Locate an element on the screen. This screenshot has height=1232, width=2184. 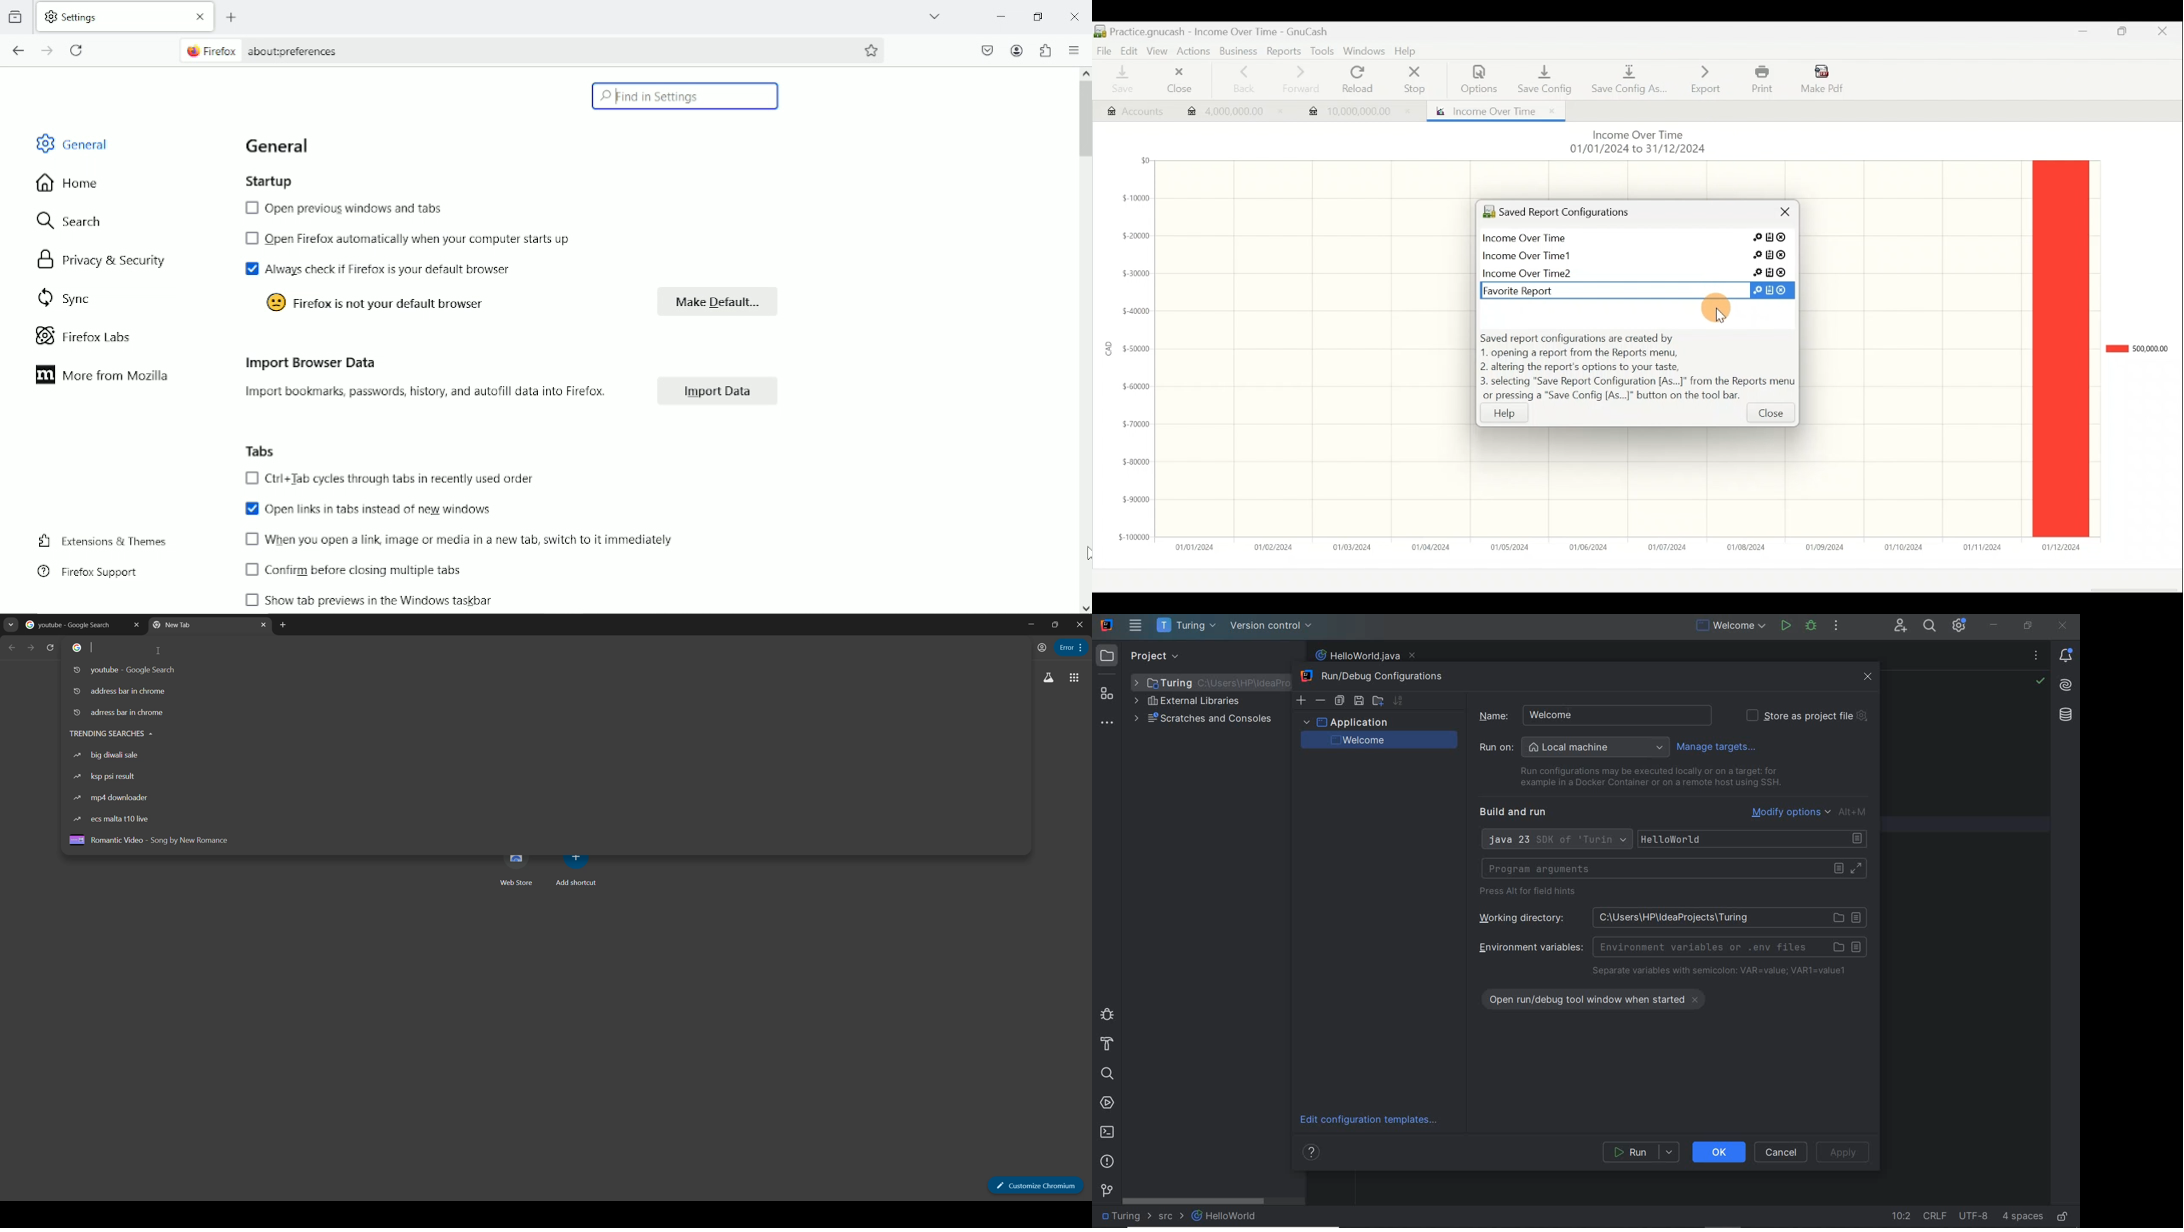
Report 4 is located at coordinates (1631, 288).